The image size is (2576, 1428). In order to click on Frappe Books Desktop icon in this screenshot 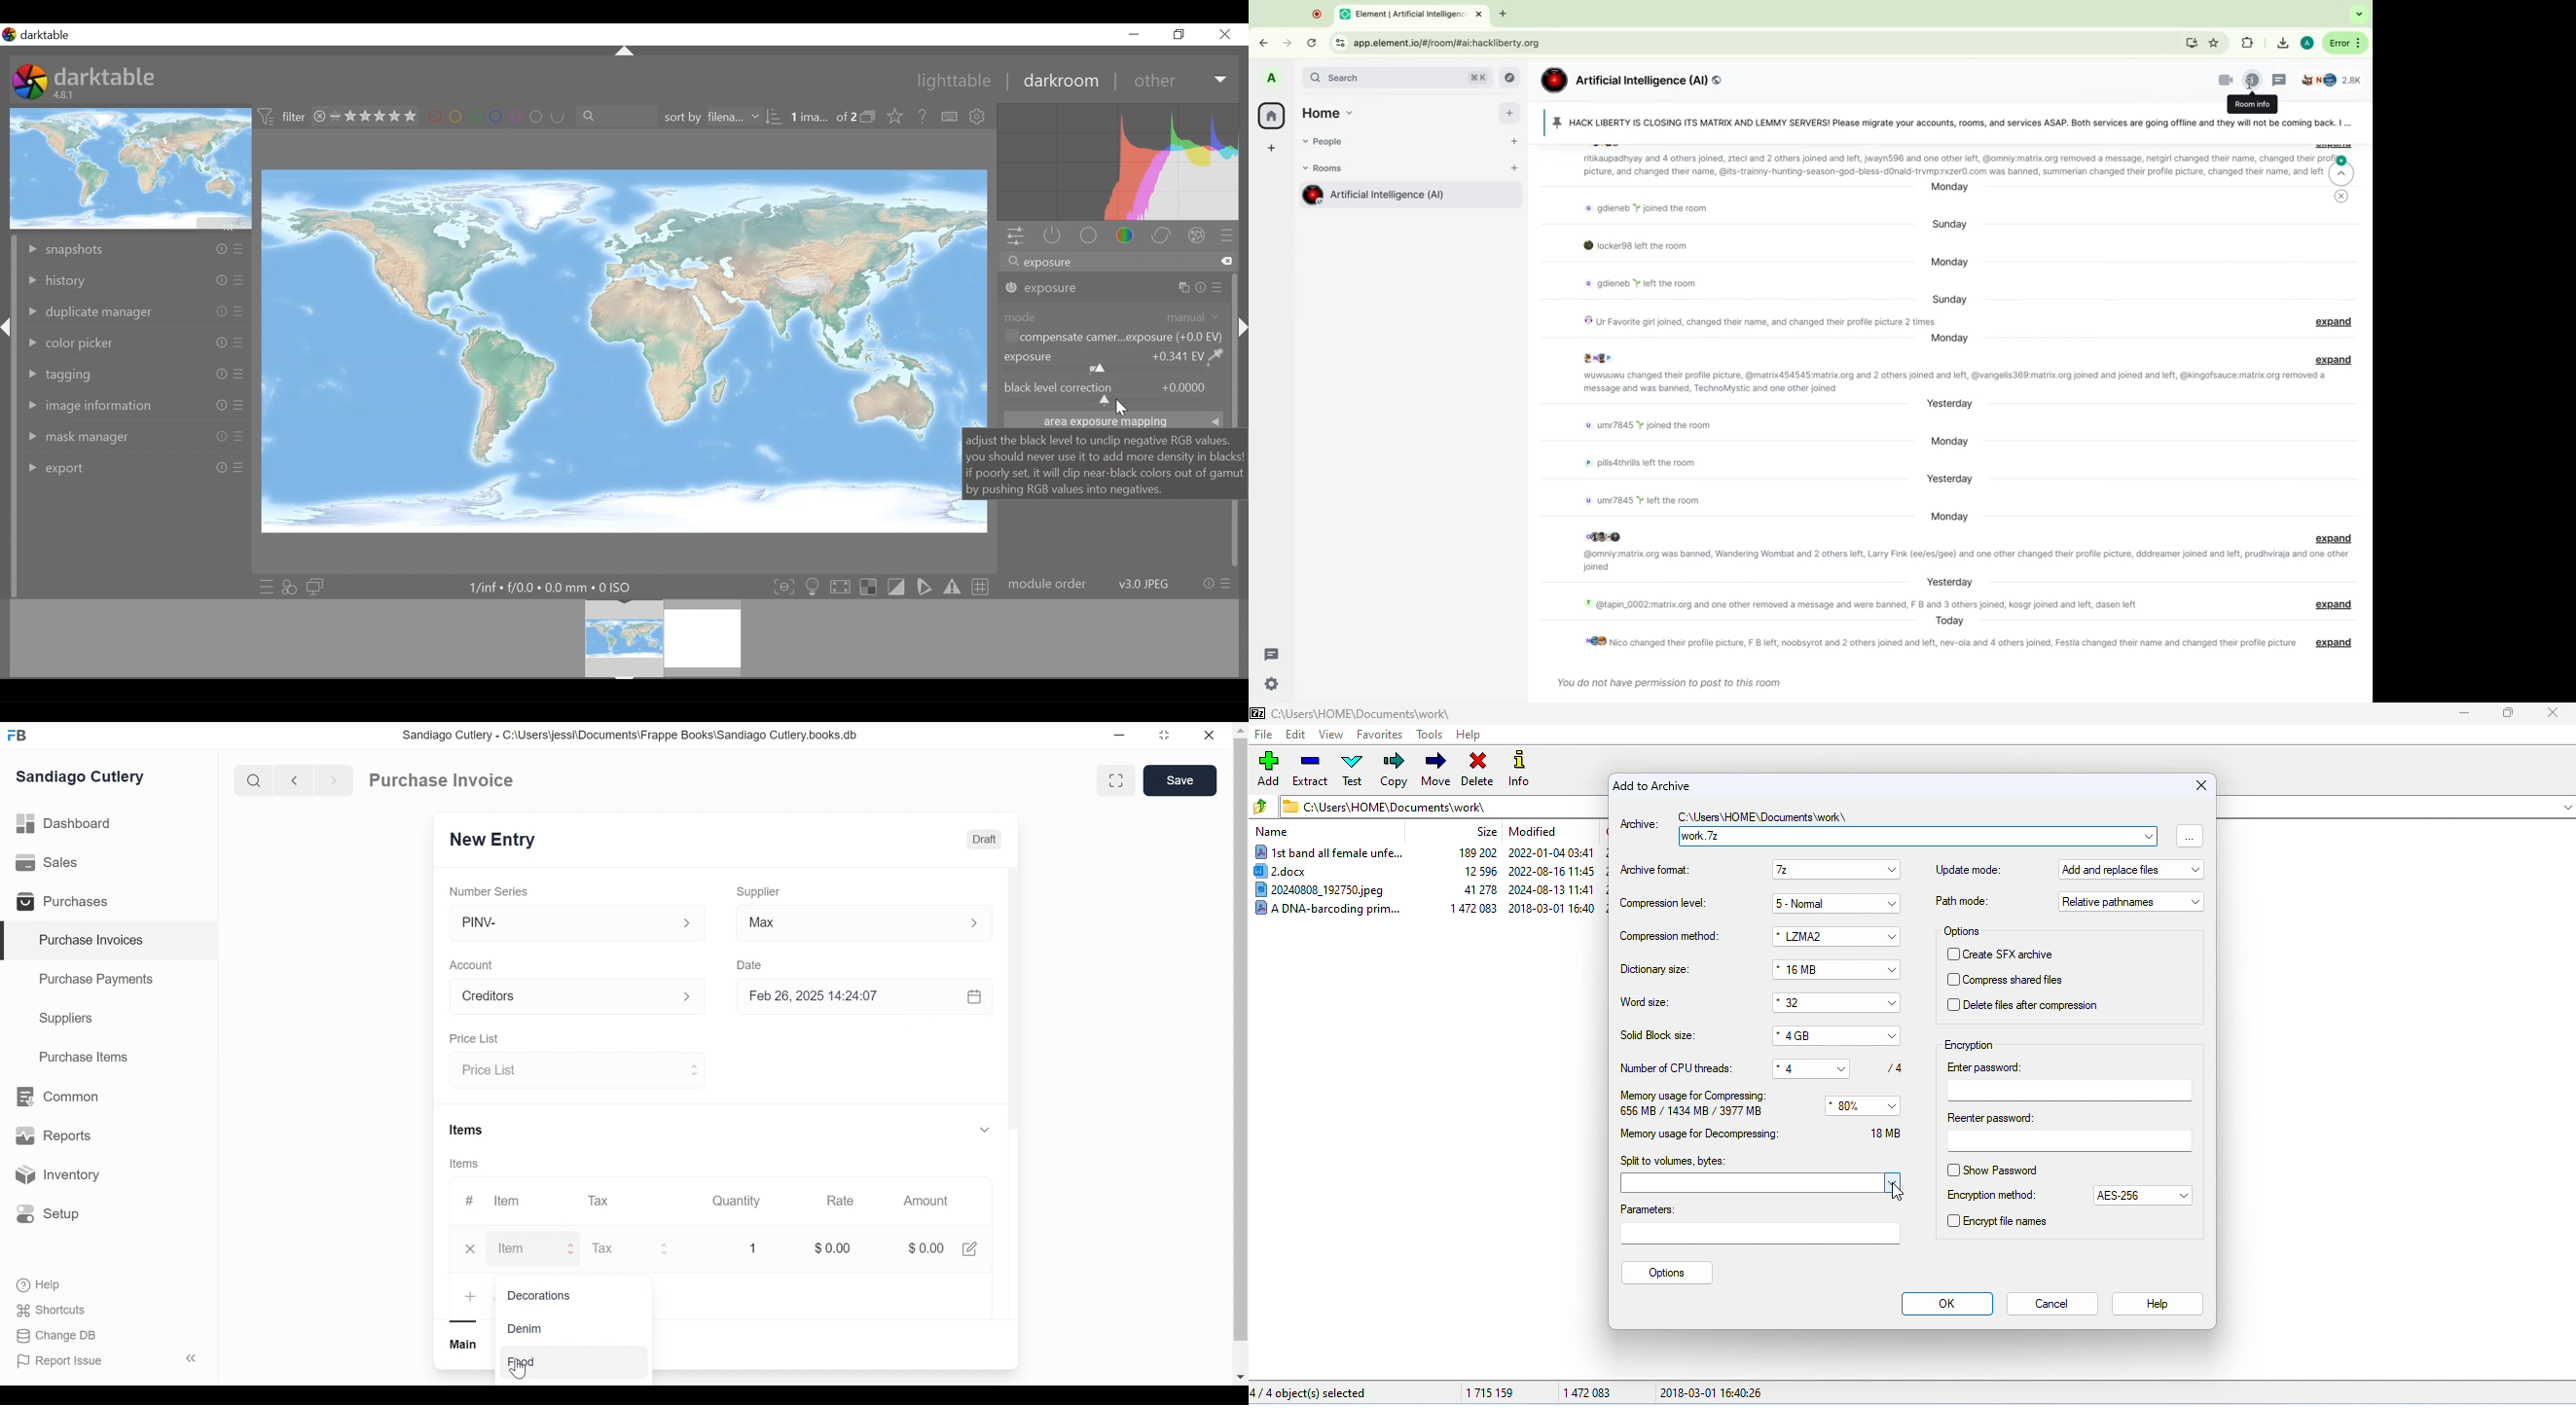, I will do `click(21, 736)`.